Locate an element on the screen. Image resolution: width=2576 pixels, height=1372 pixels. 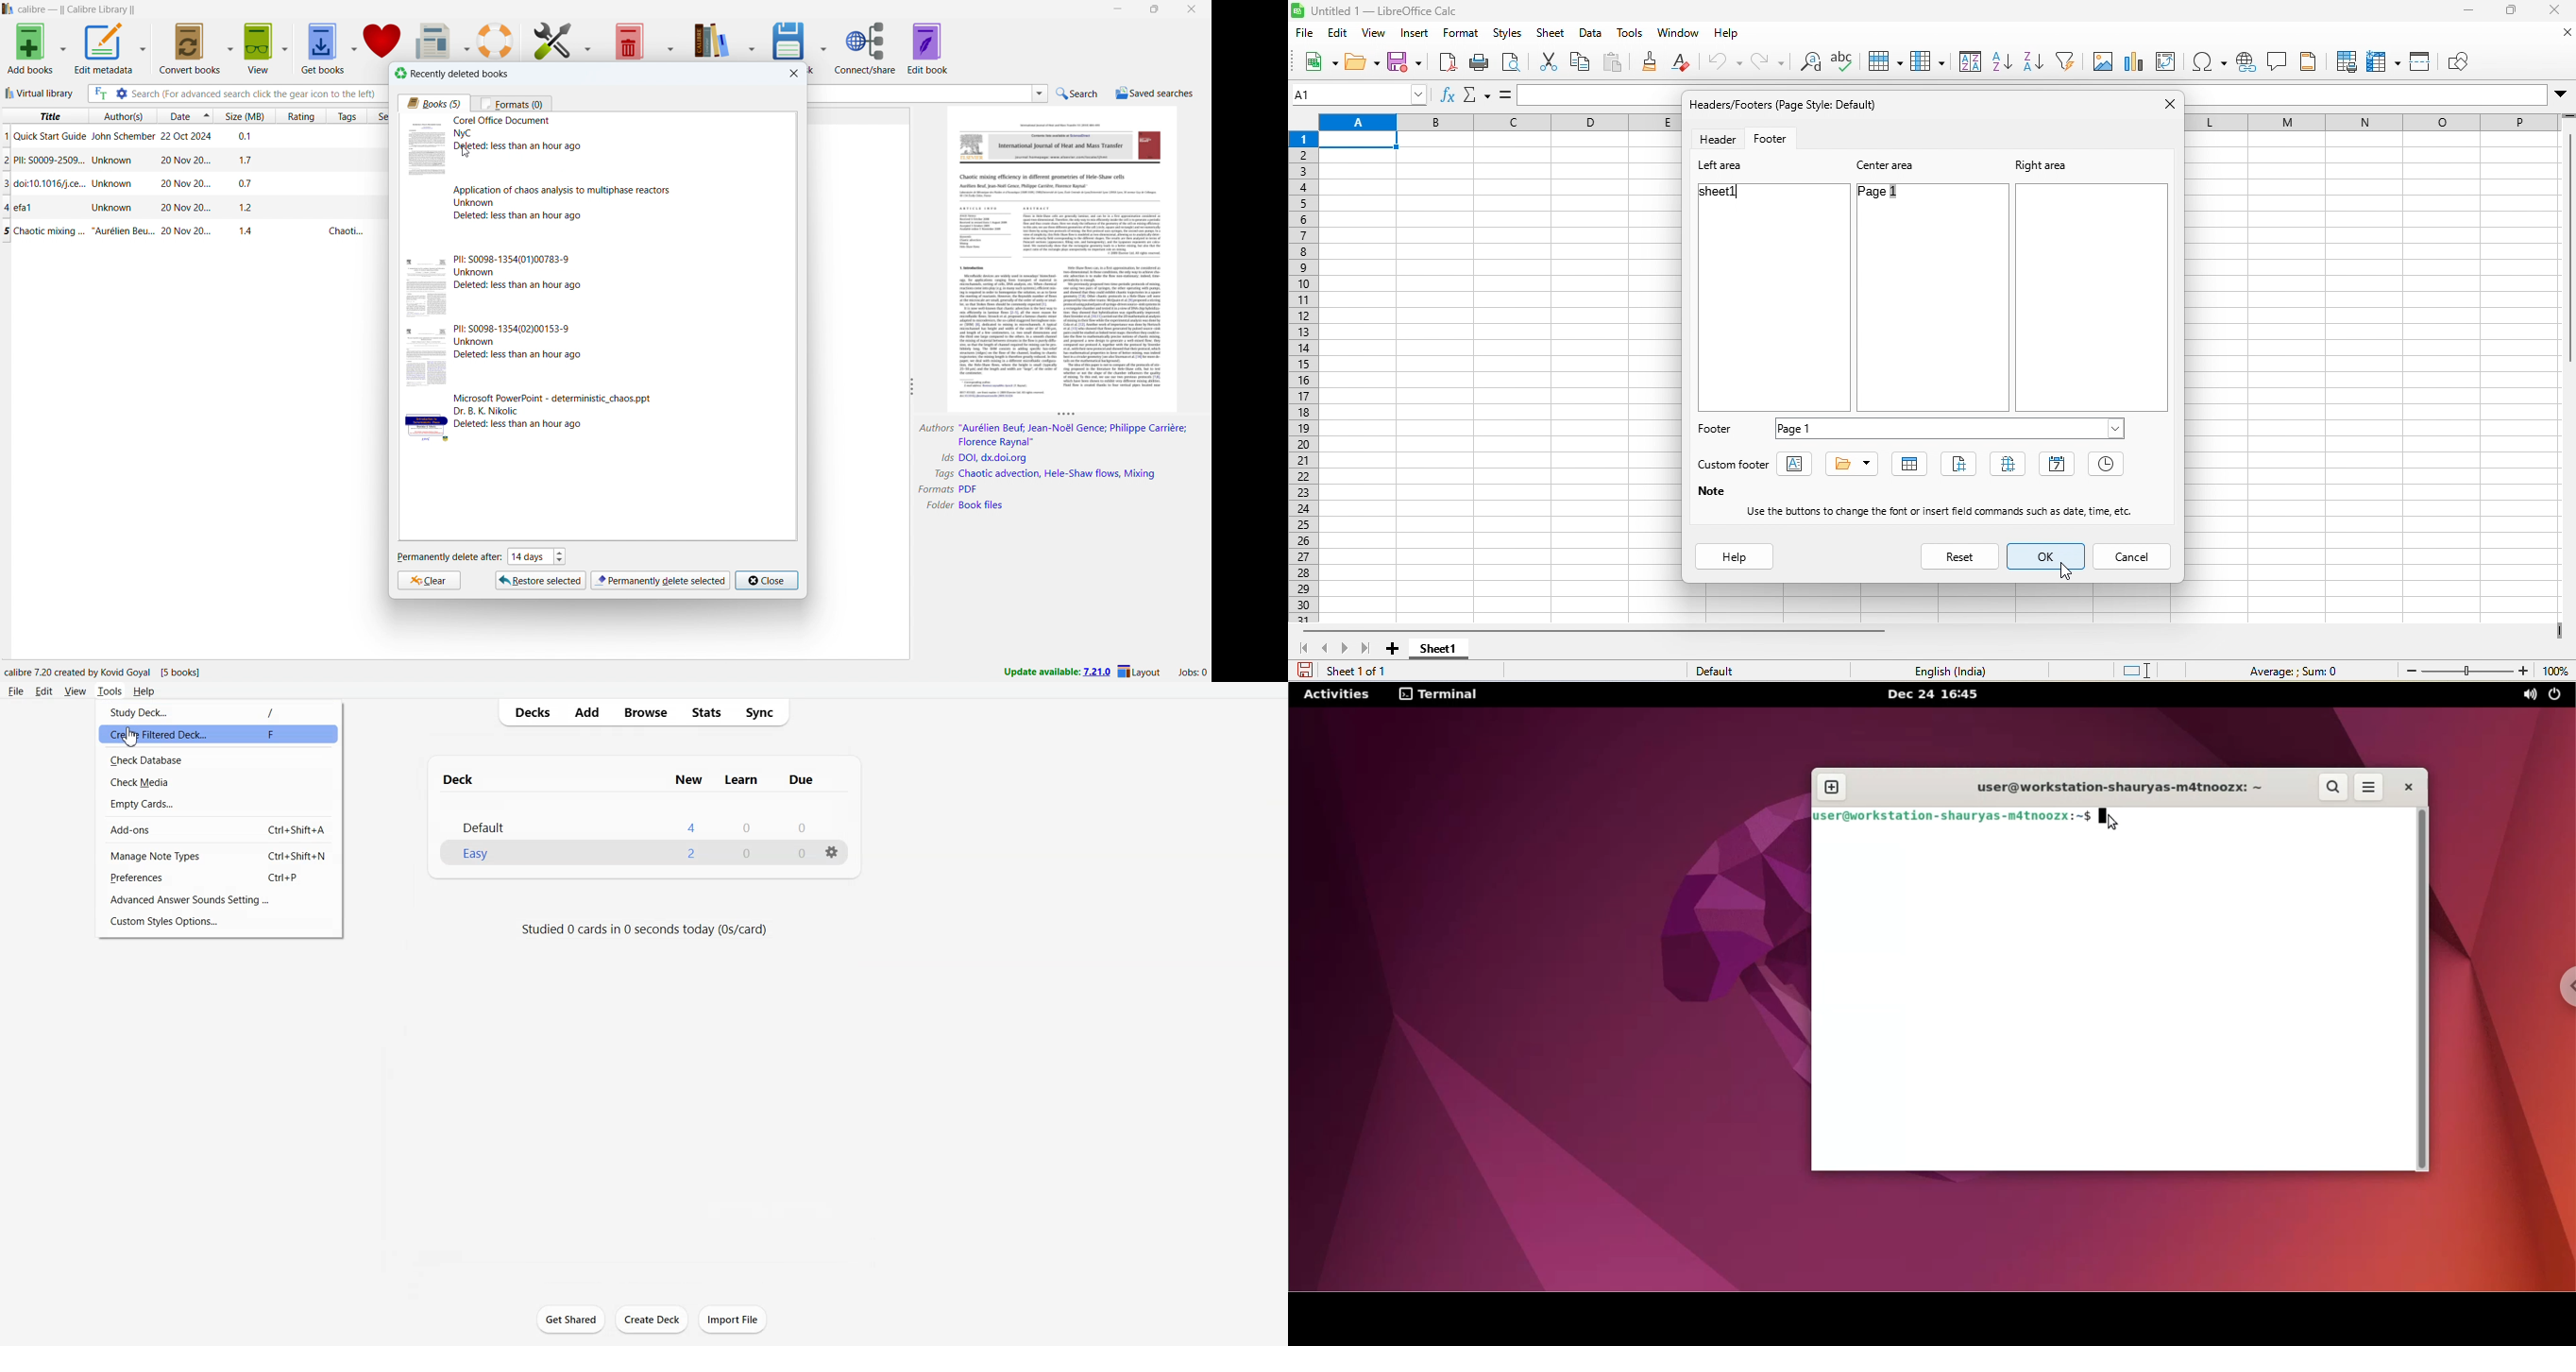
format is located at coordinates (1463, 36).